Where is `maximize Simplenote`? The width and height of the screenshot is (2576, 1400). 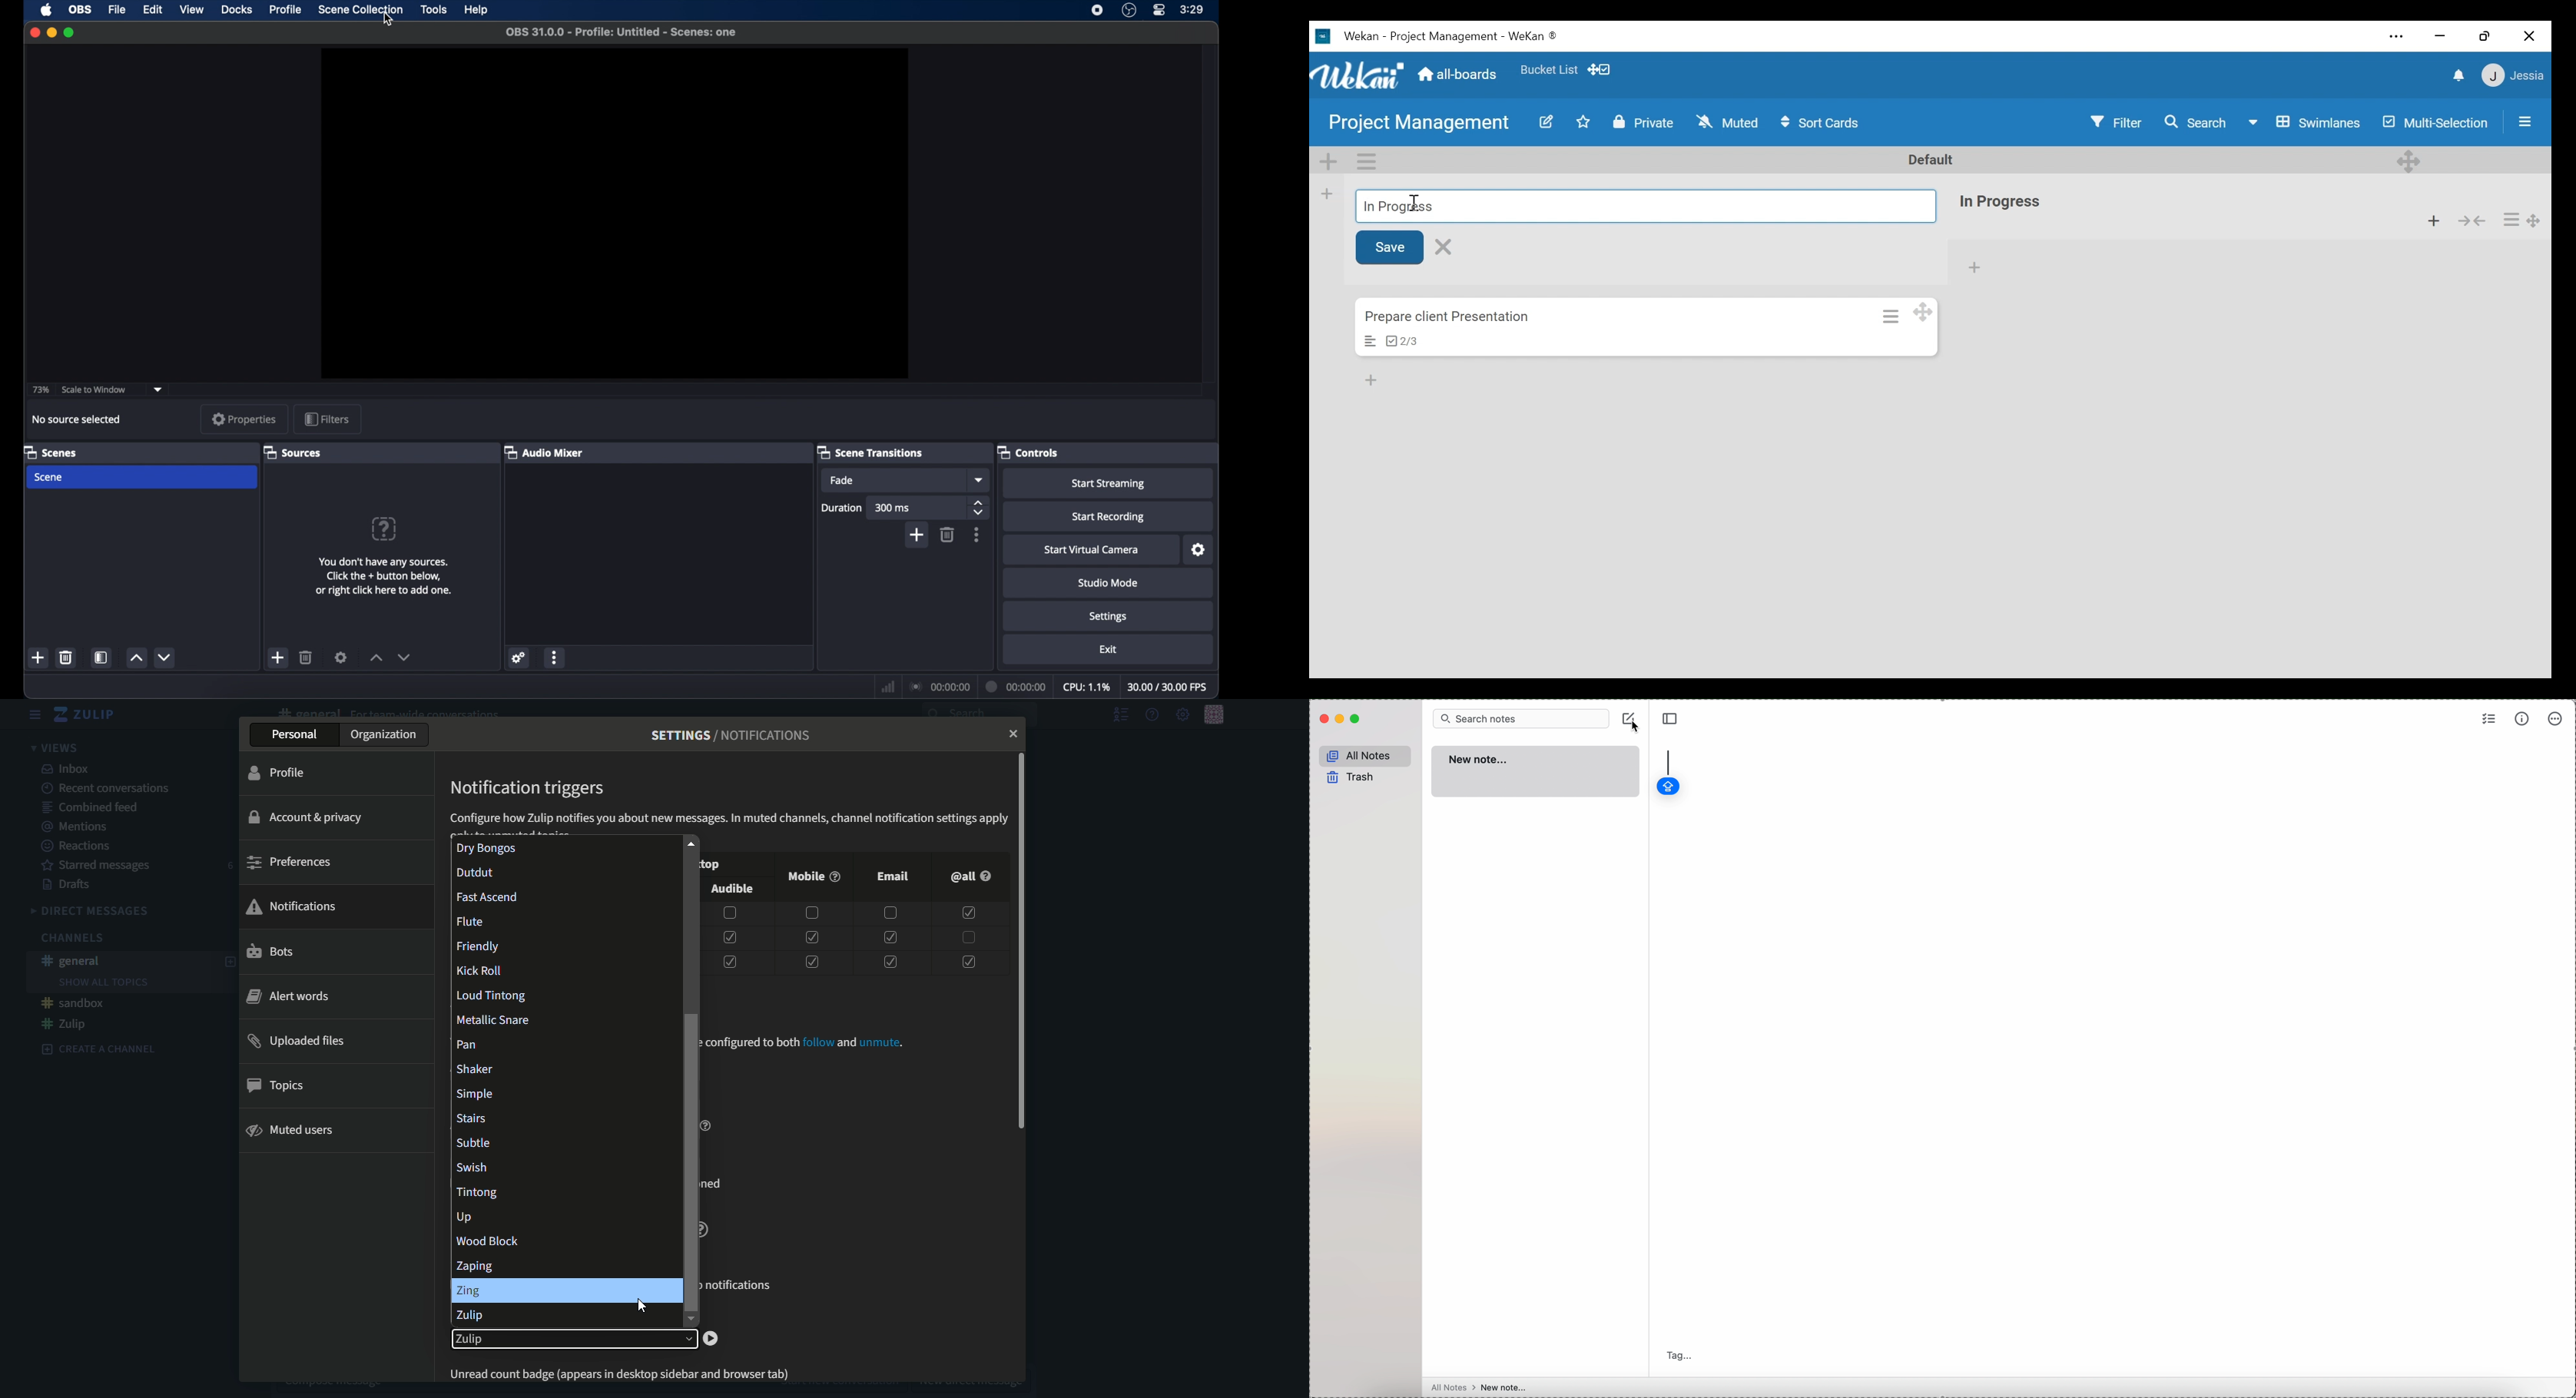 maximize Simplenote is located at coordinates (1357, 719).